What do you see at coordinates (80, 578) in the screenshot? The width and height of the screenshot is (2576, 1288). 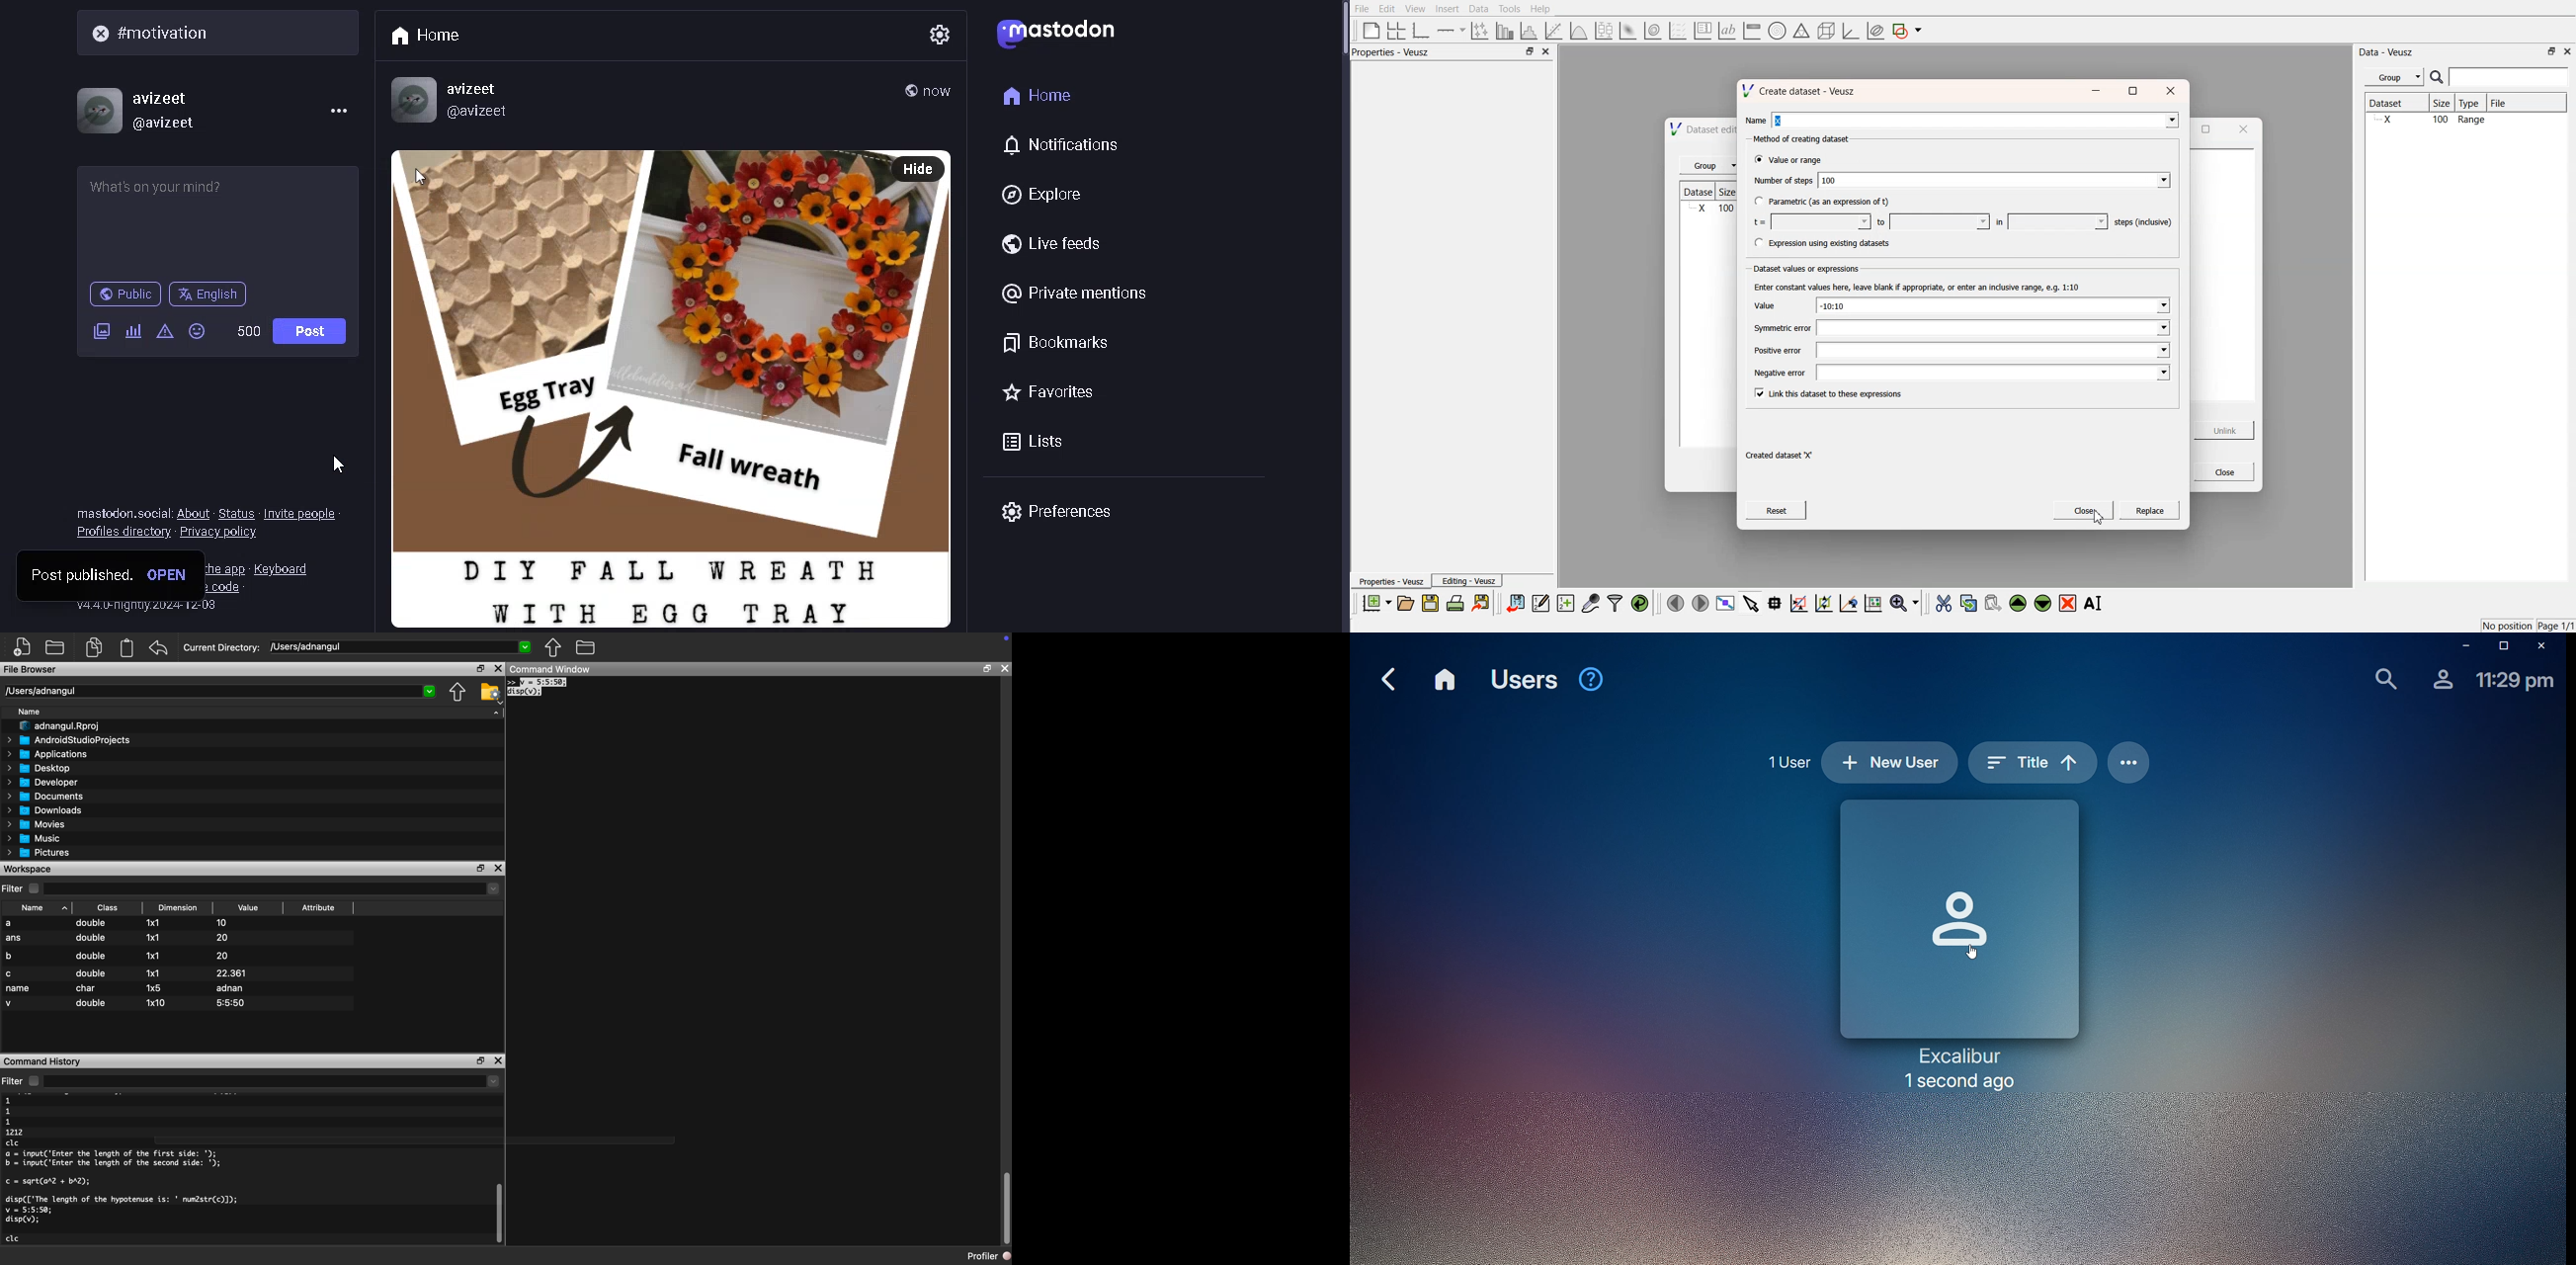 I see `post published` at bounding box center [80, 578].